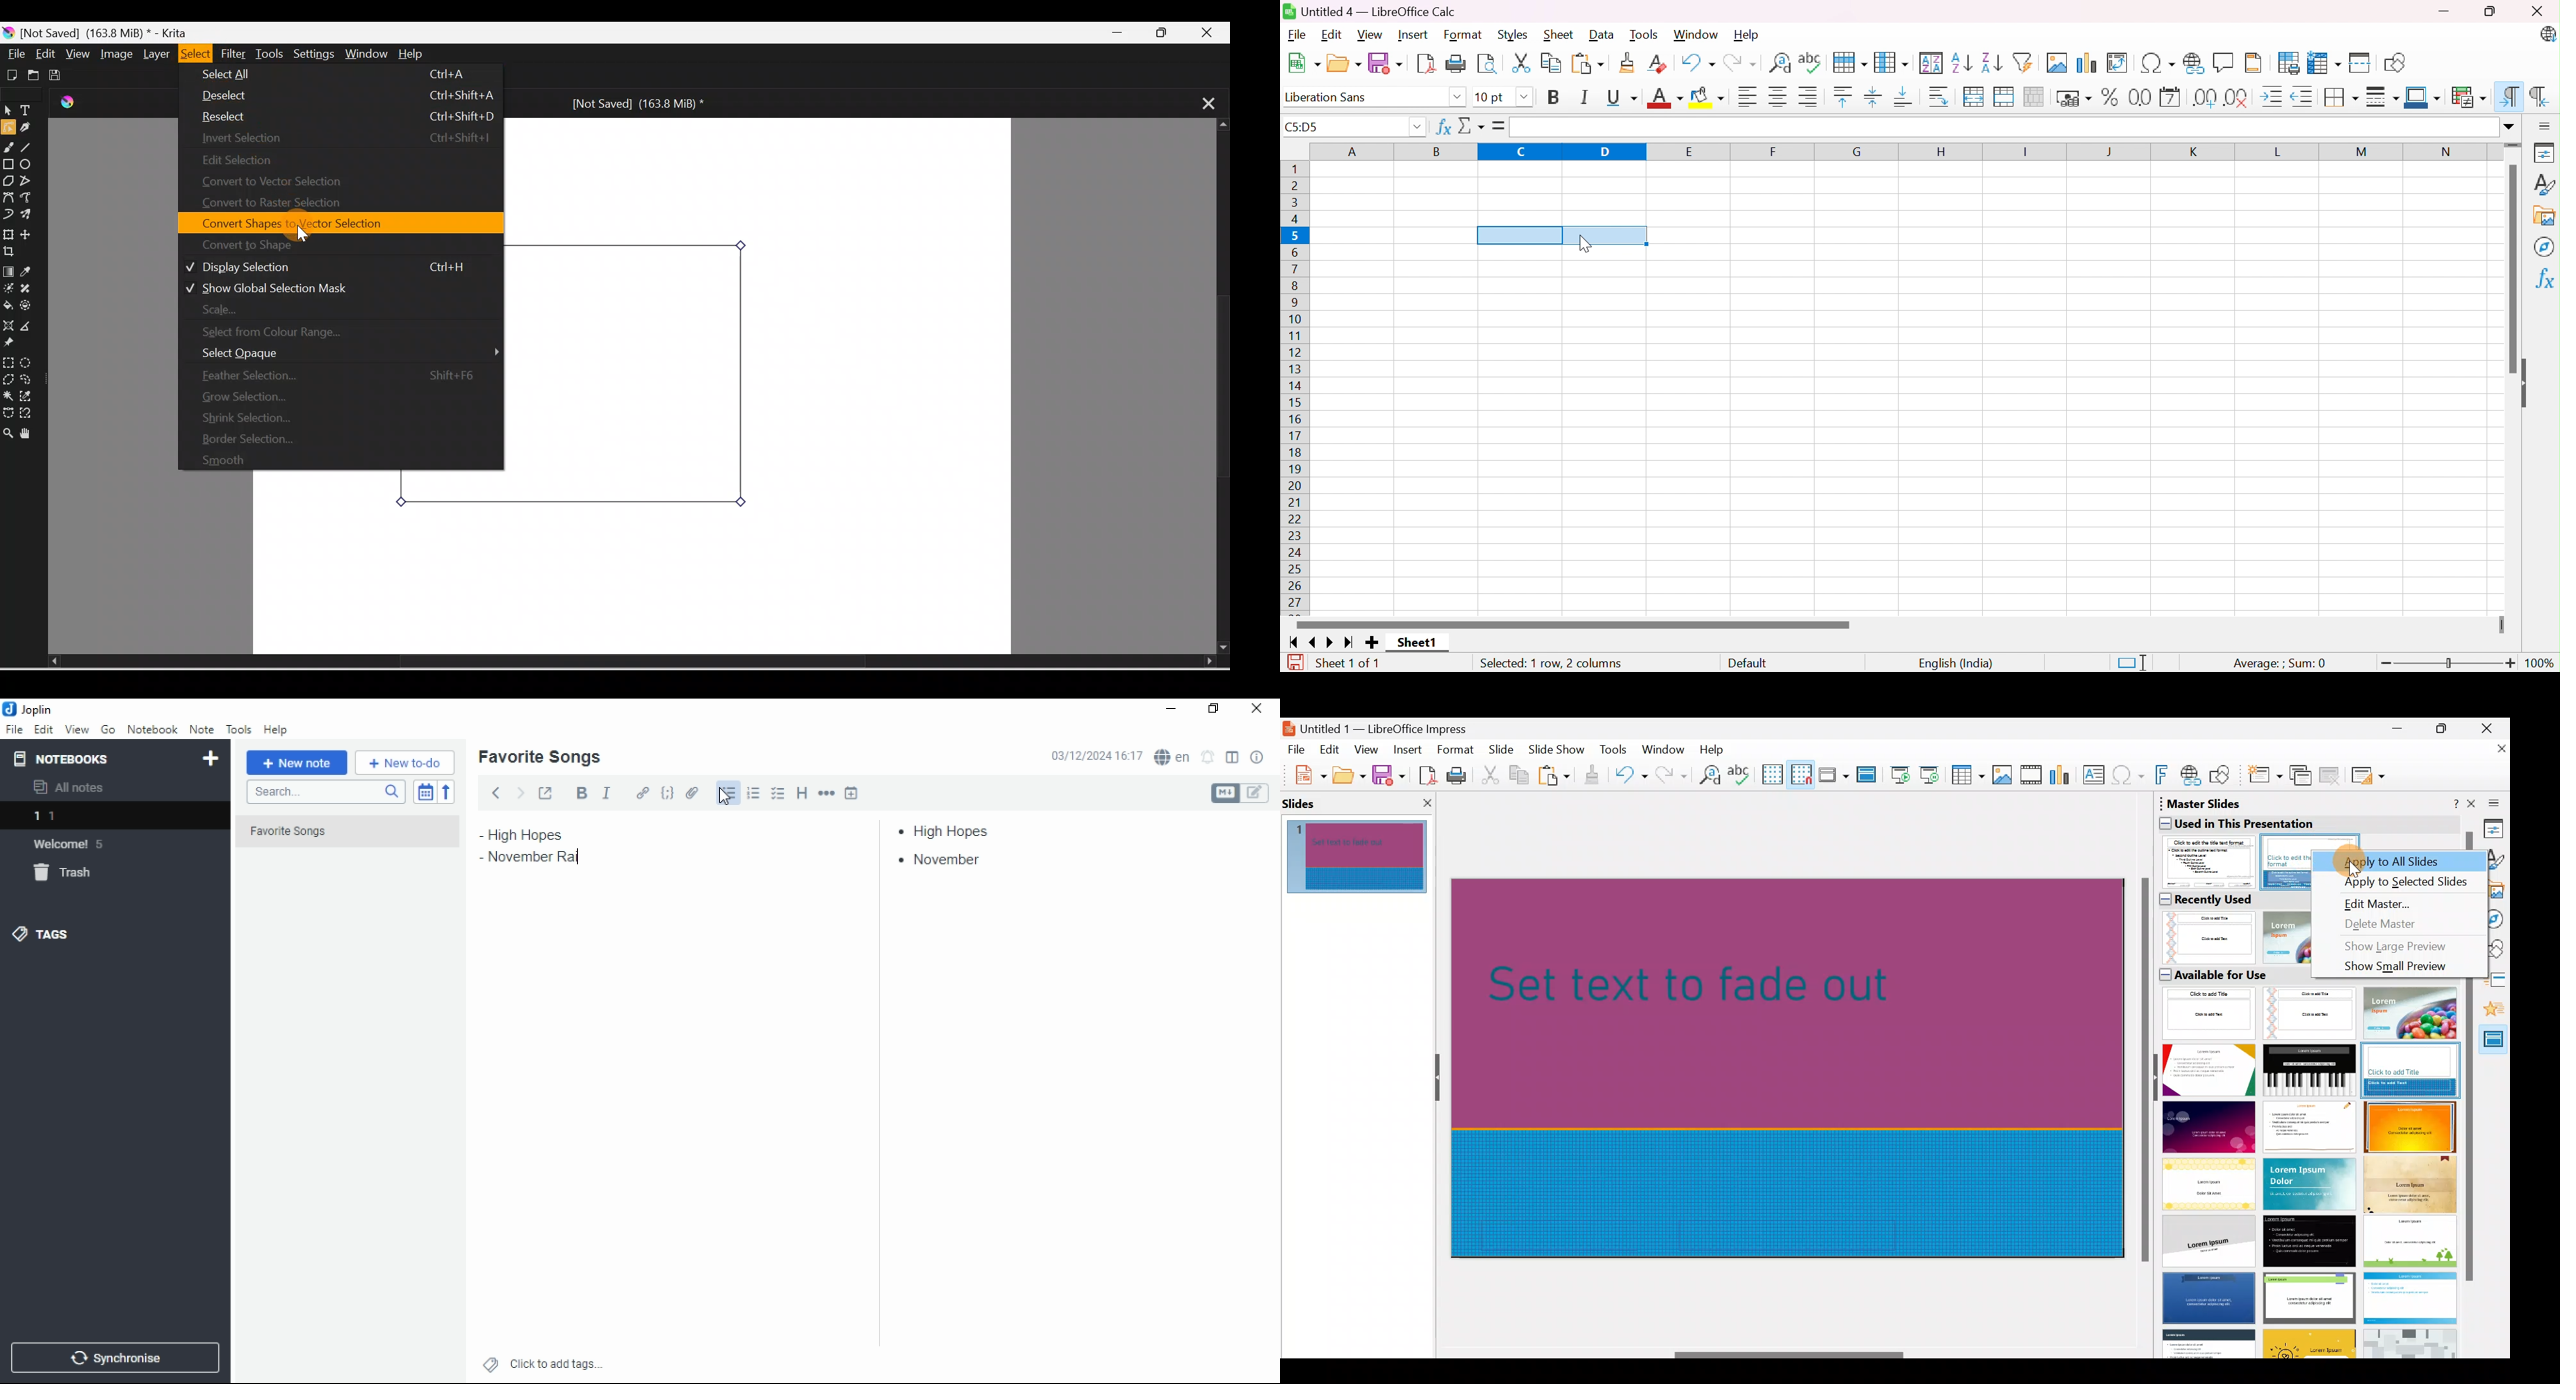 The width and height of the screenshot is (2576, 1400). I want to click on Headers and Footers, so click(2257, 62).